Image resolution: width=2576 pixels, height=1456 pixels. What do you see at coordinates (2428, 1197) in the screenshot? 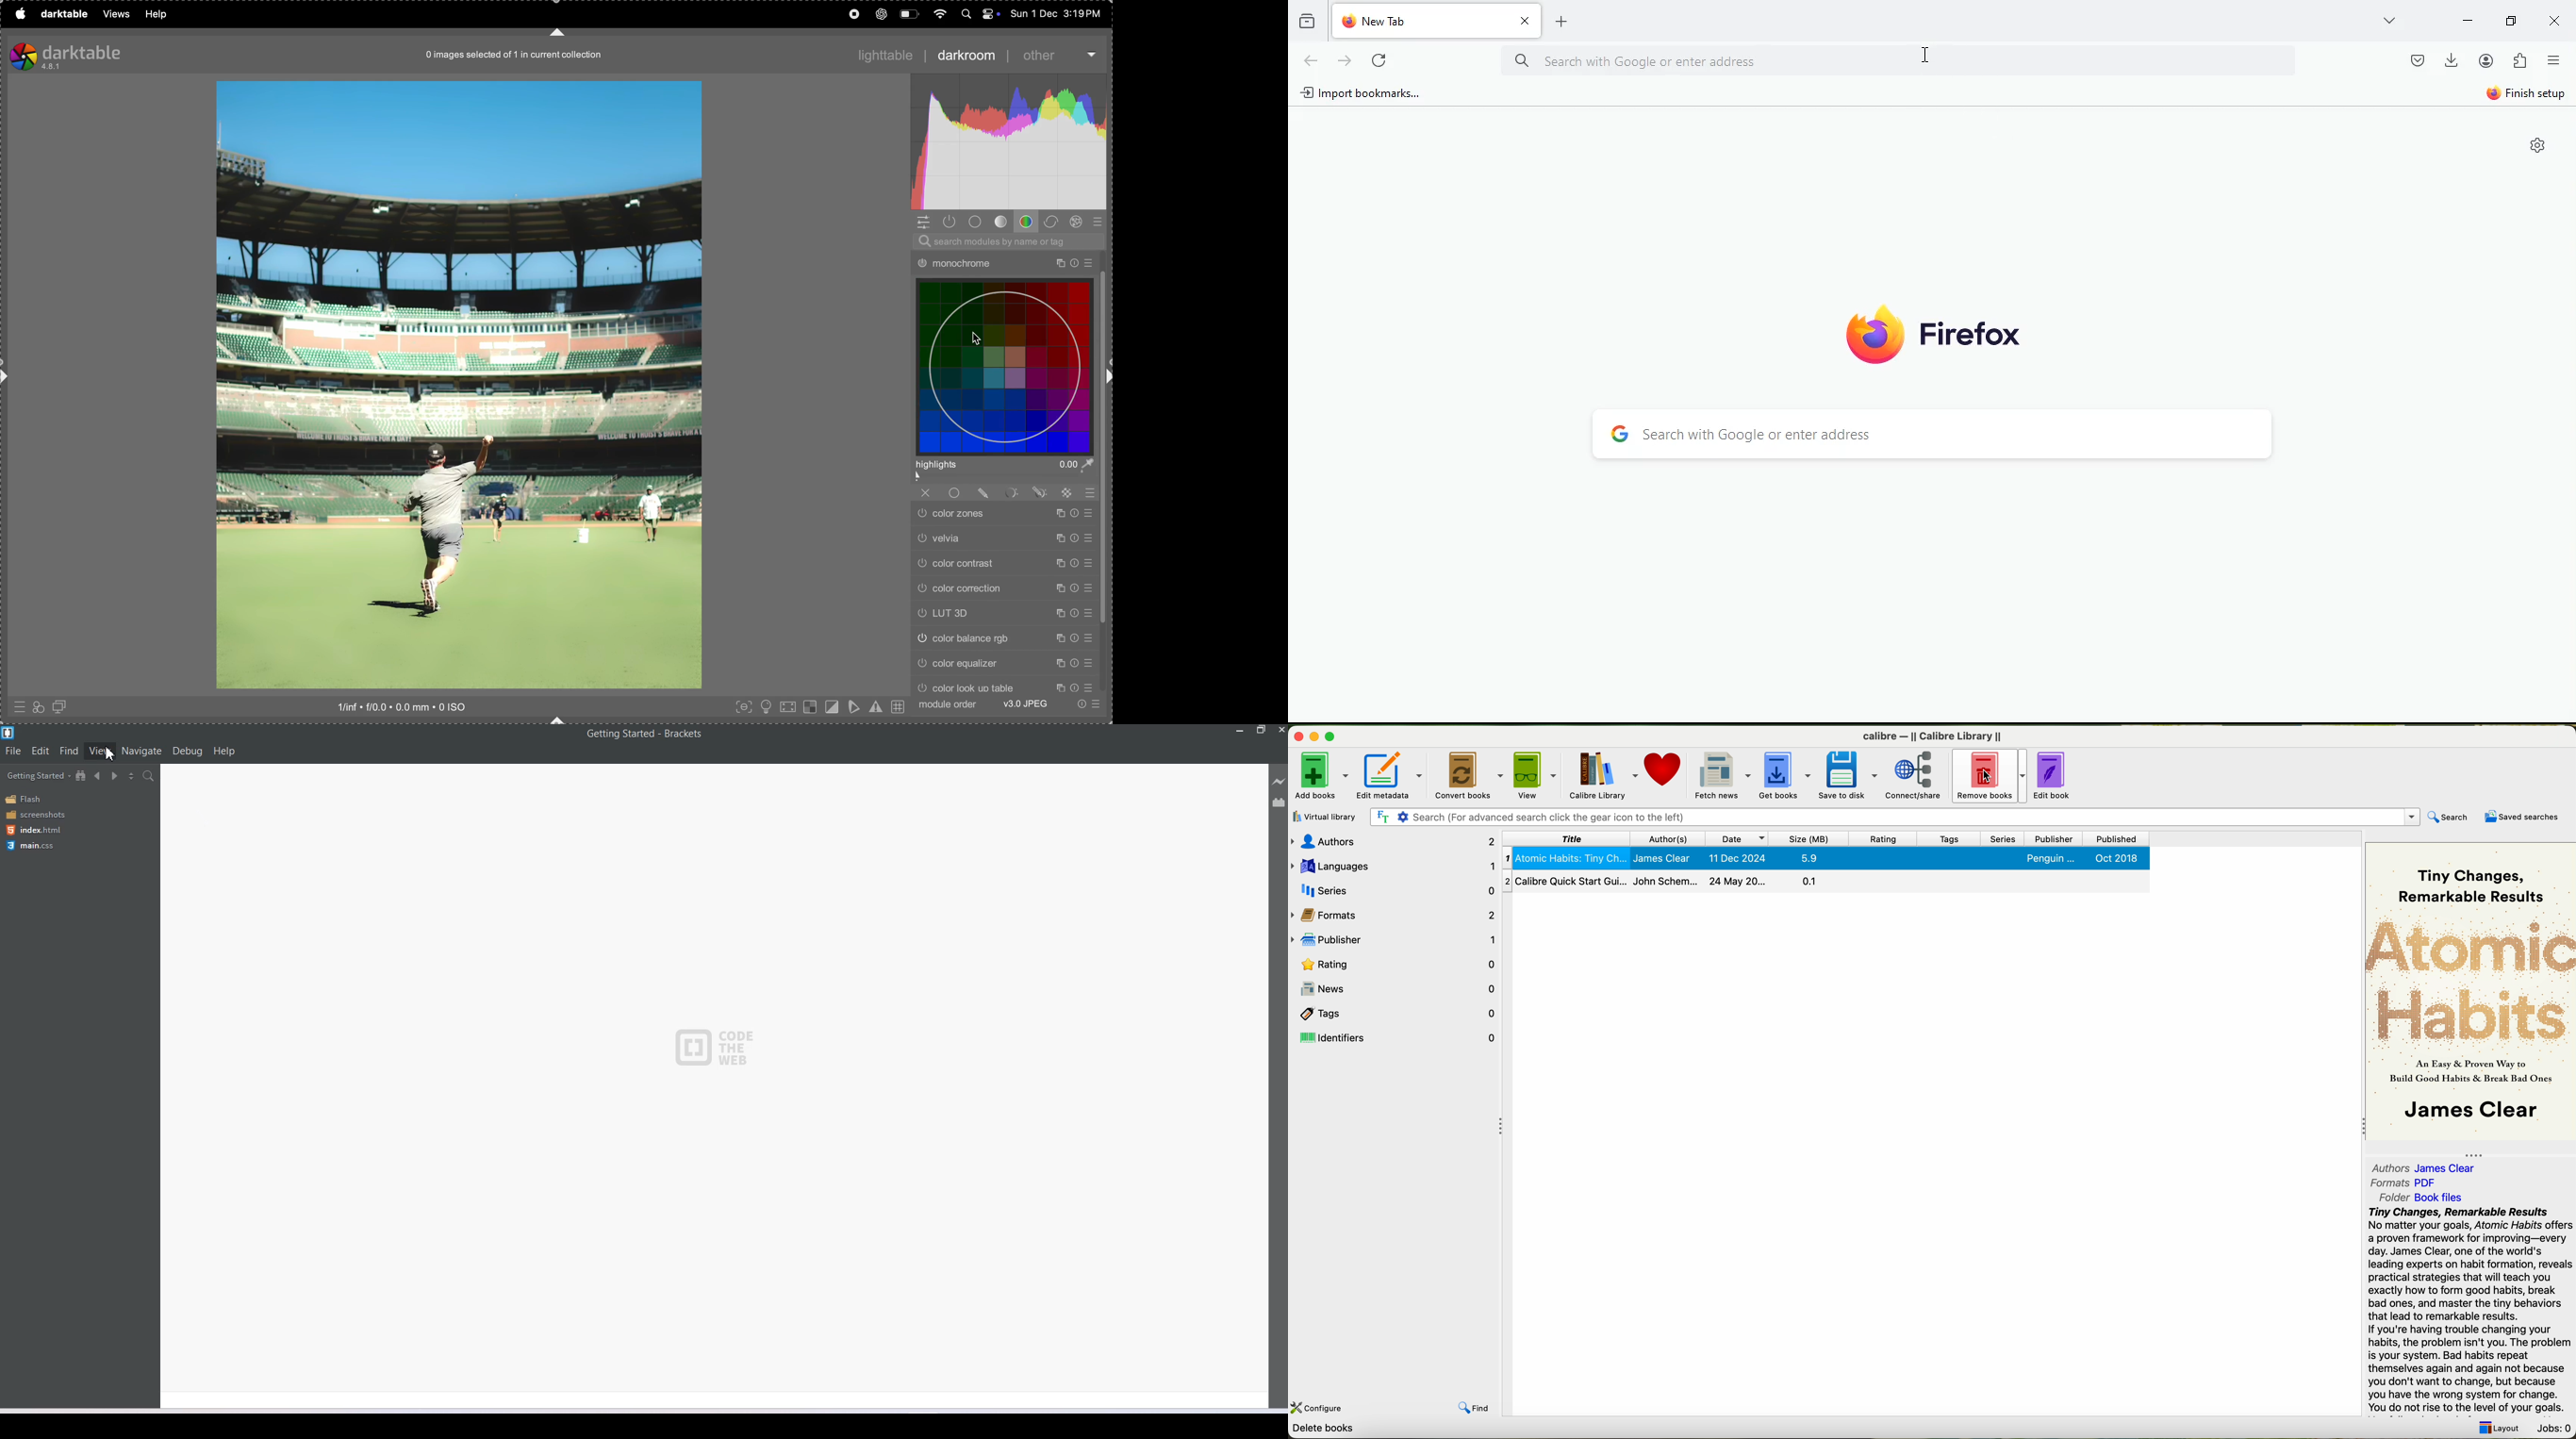
I see `folder` at bounding box center [2428, 1197].